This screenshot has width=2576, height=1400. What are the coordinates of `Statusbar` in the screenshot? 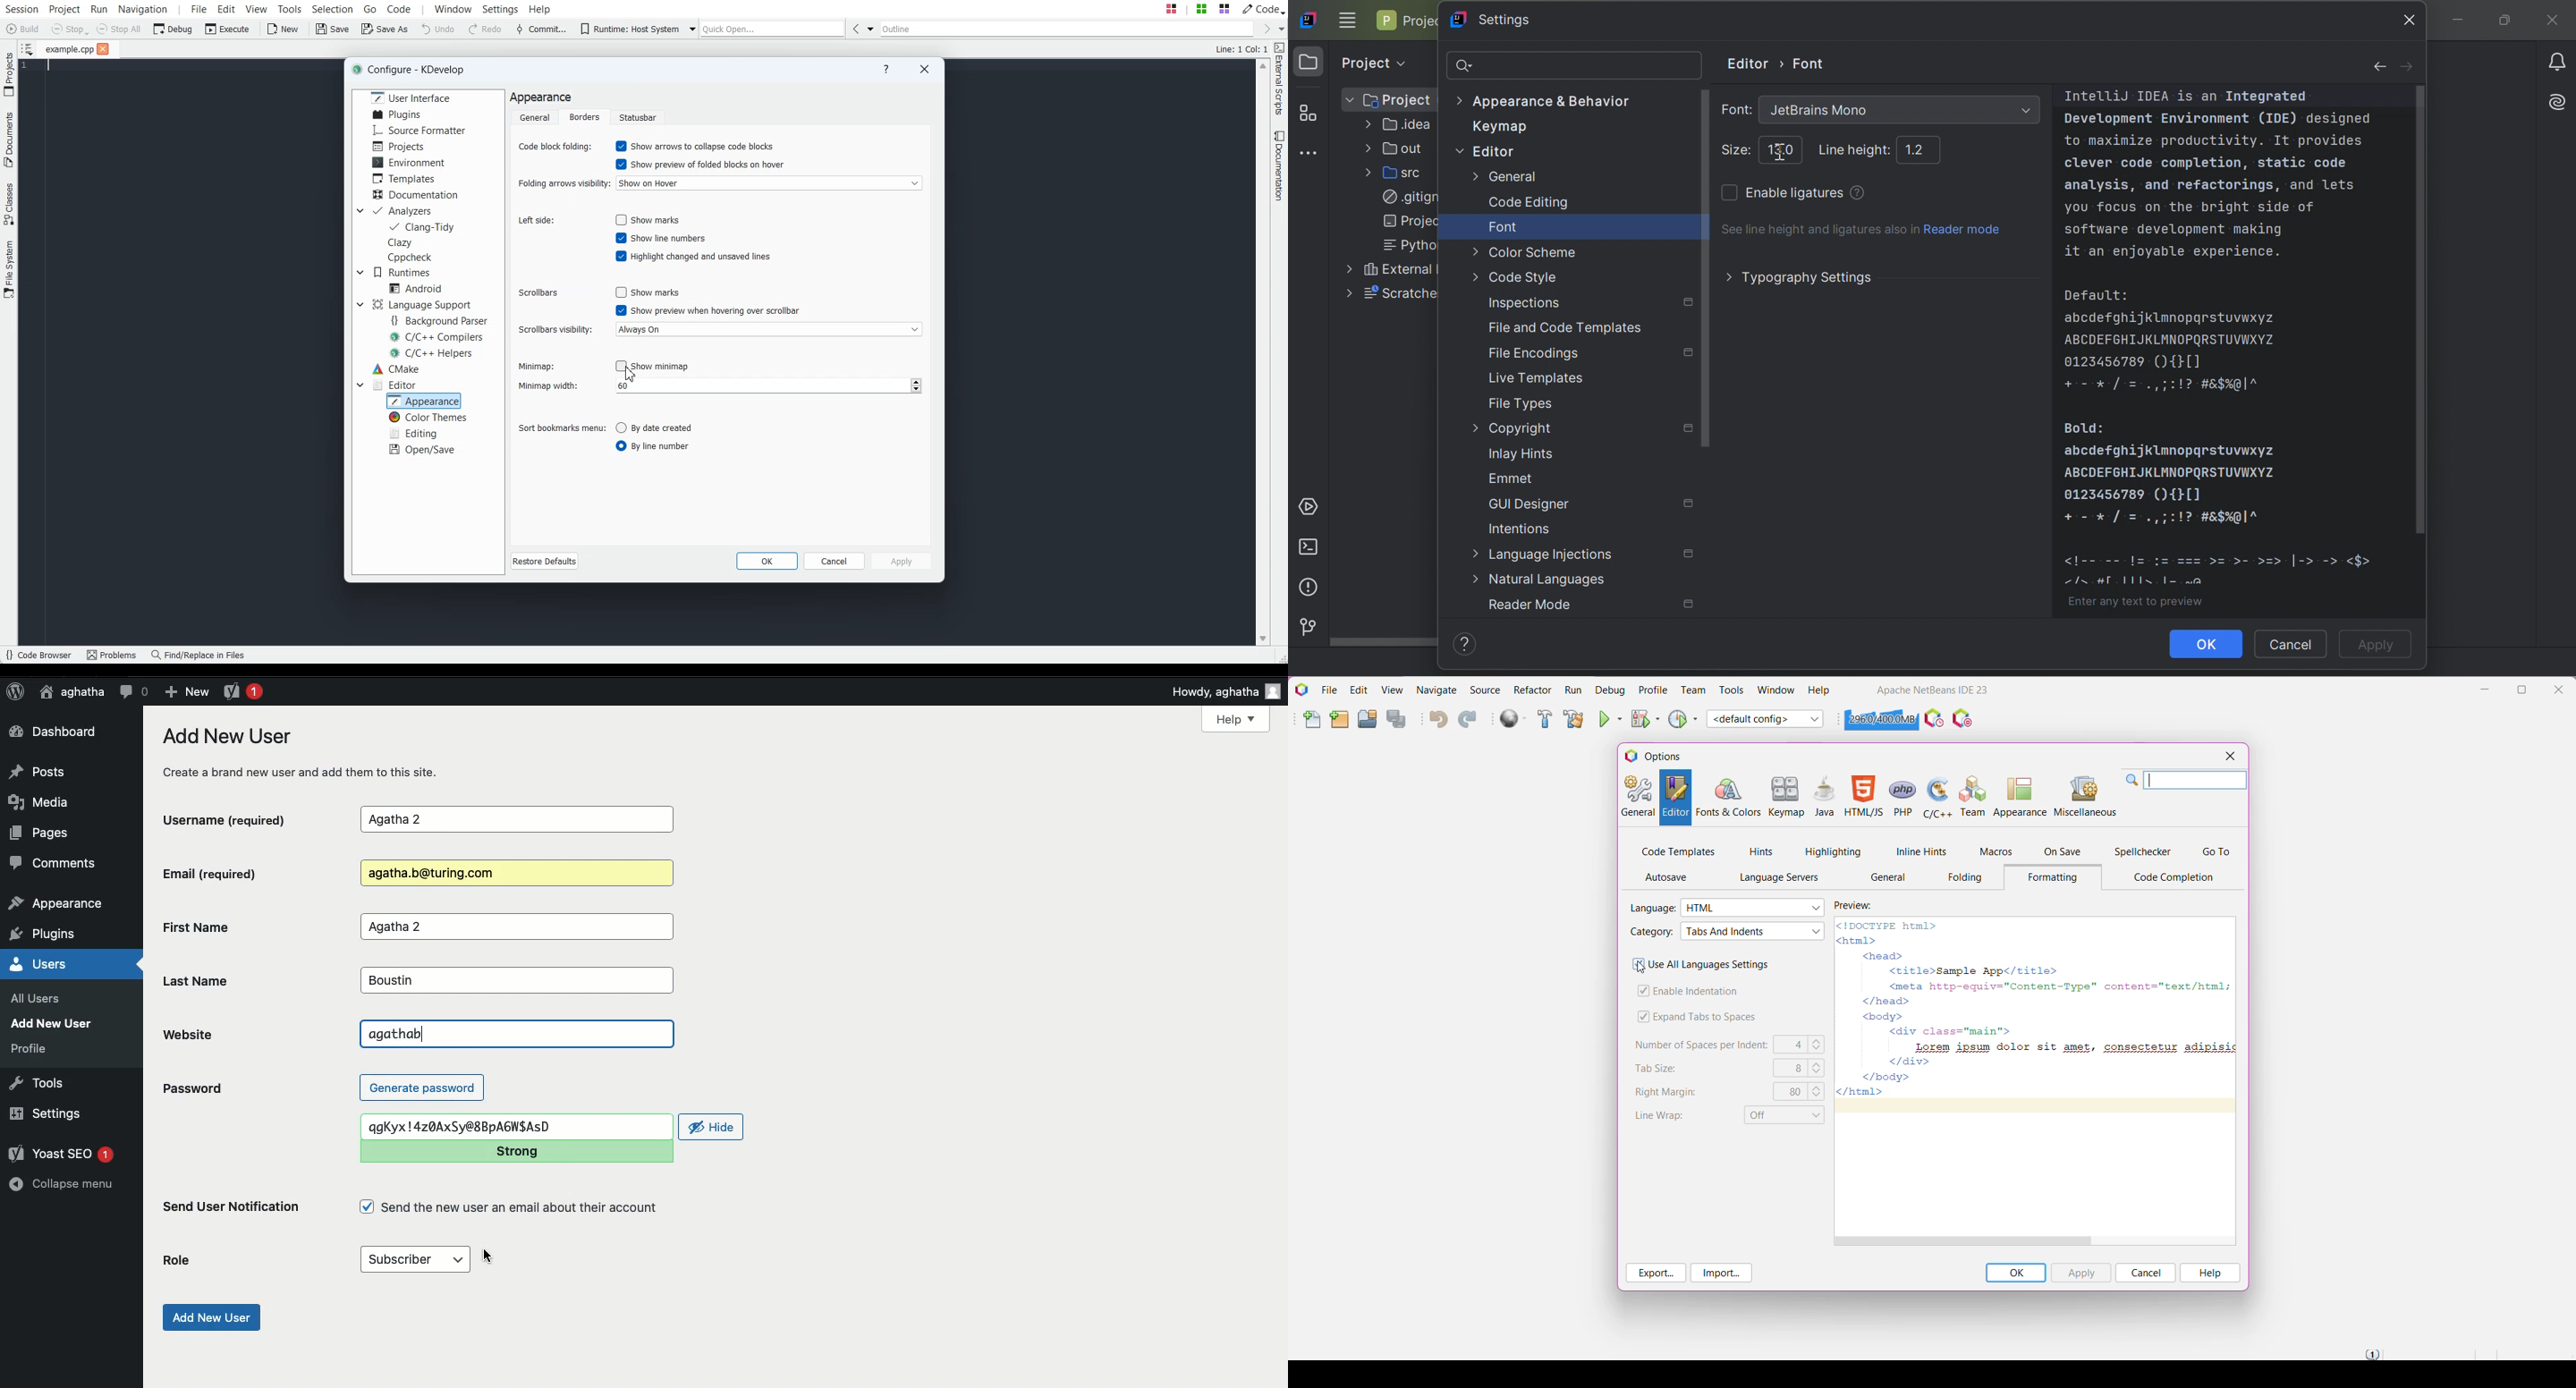 It's located at (637, 117).